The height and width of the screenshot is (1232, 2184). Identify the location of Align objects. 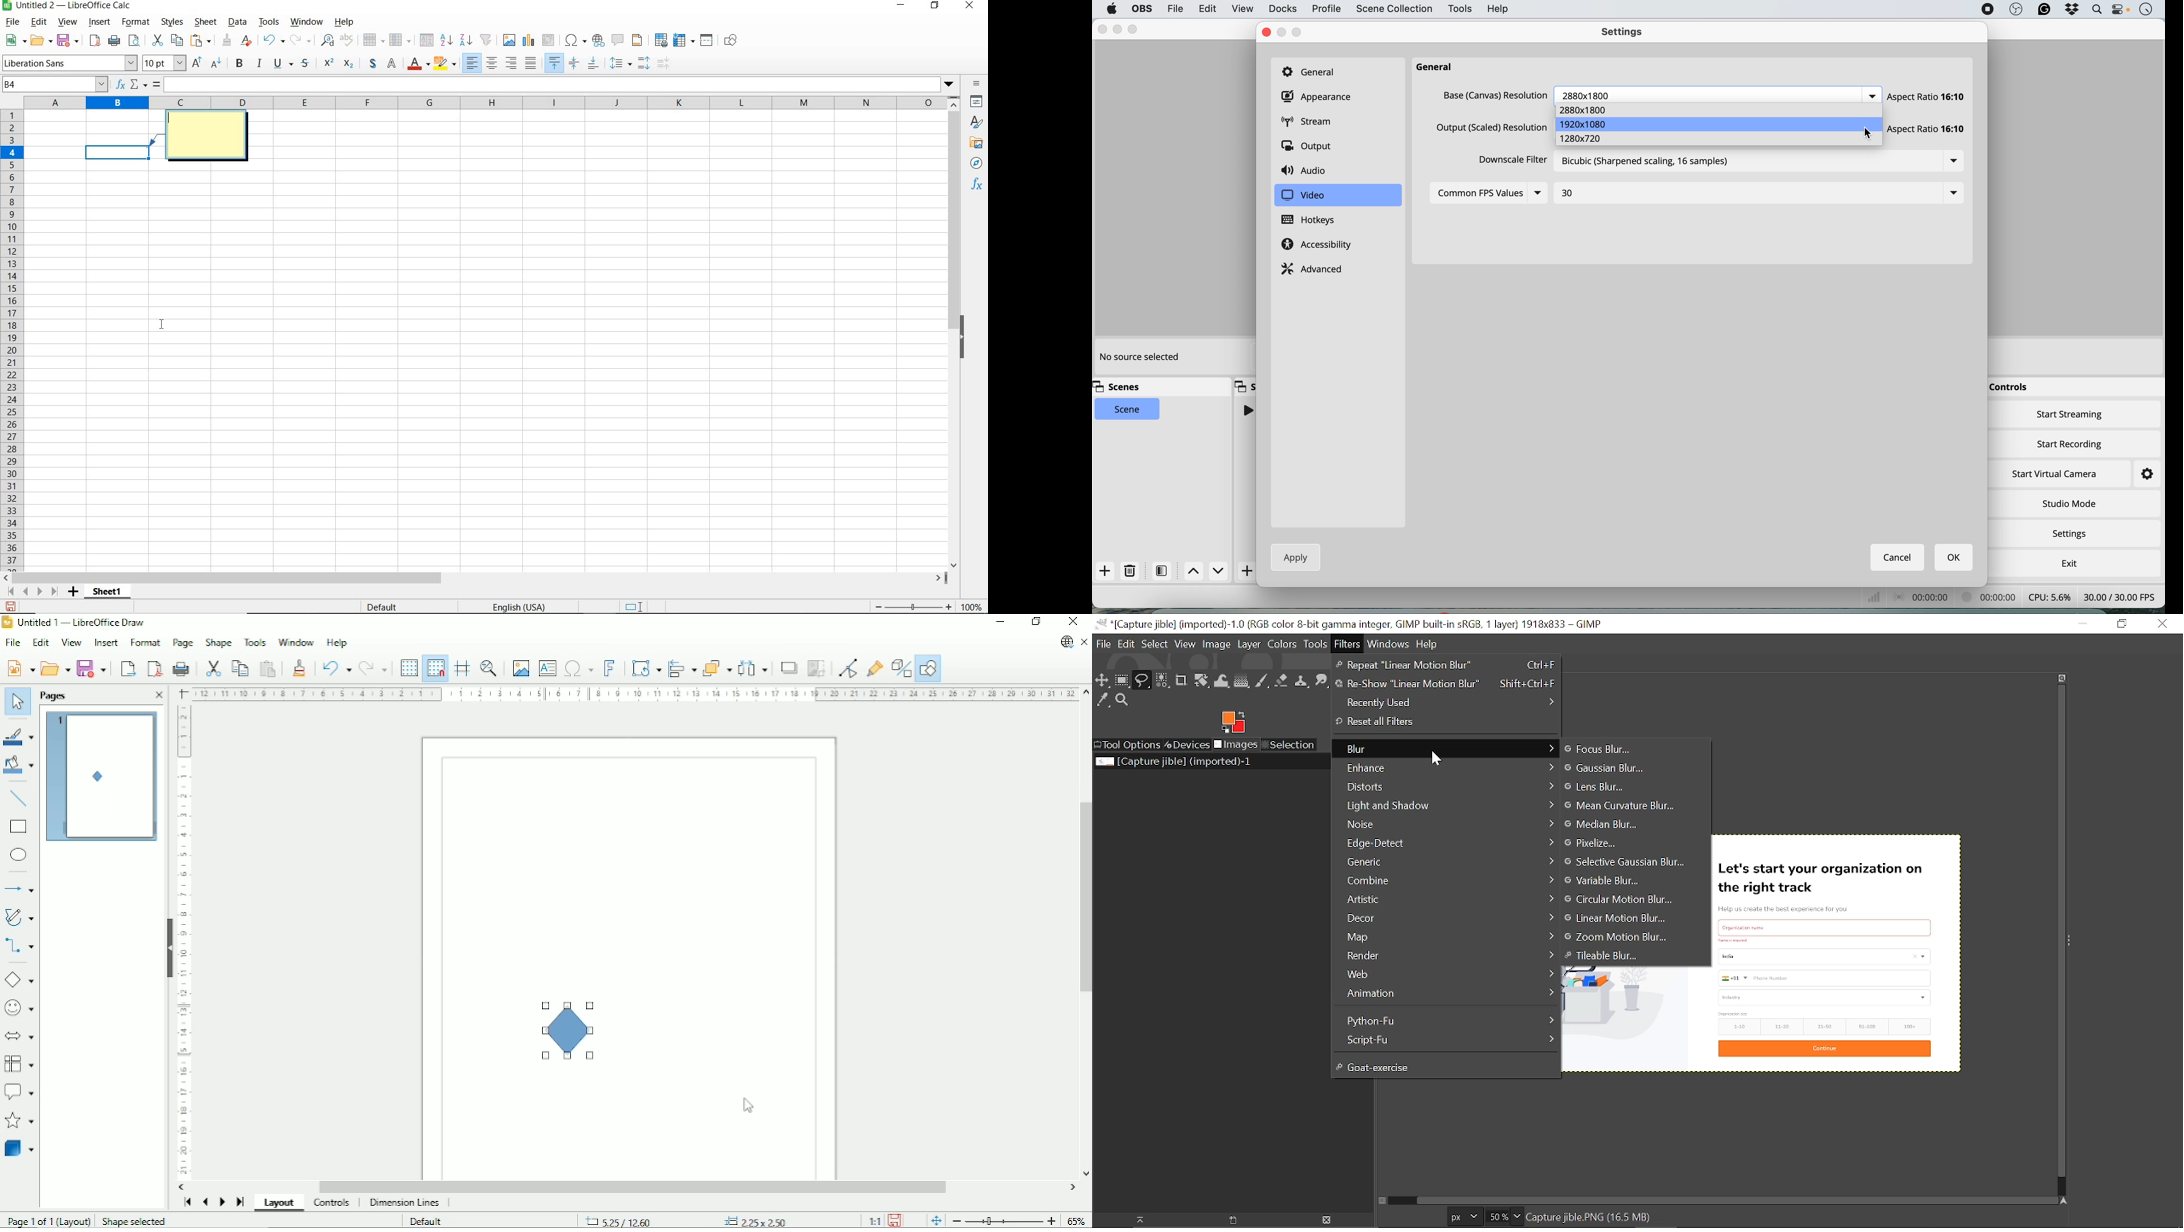
(682, 667).